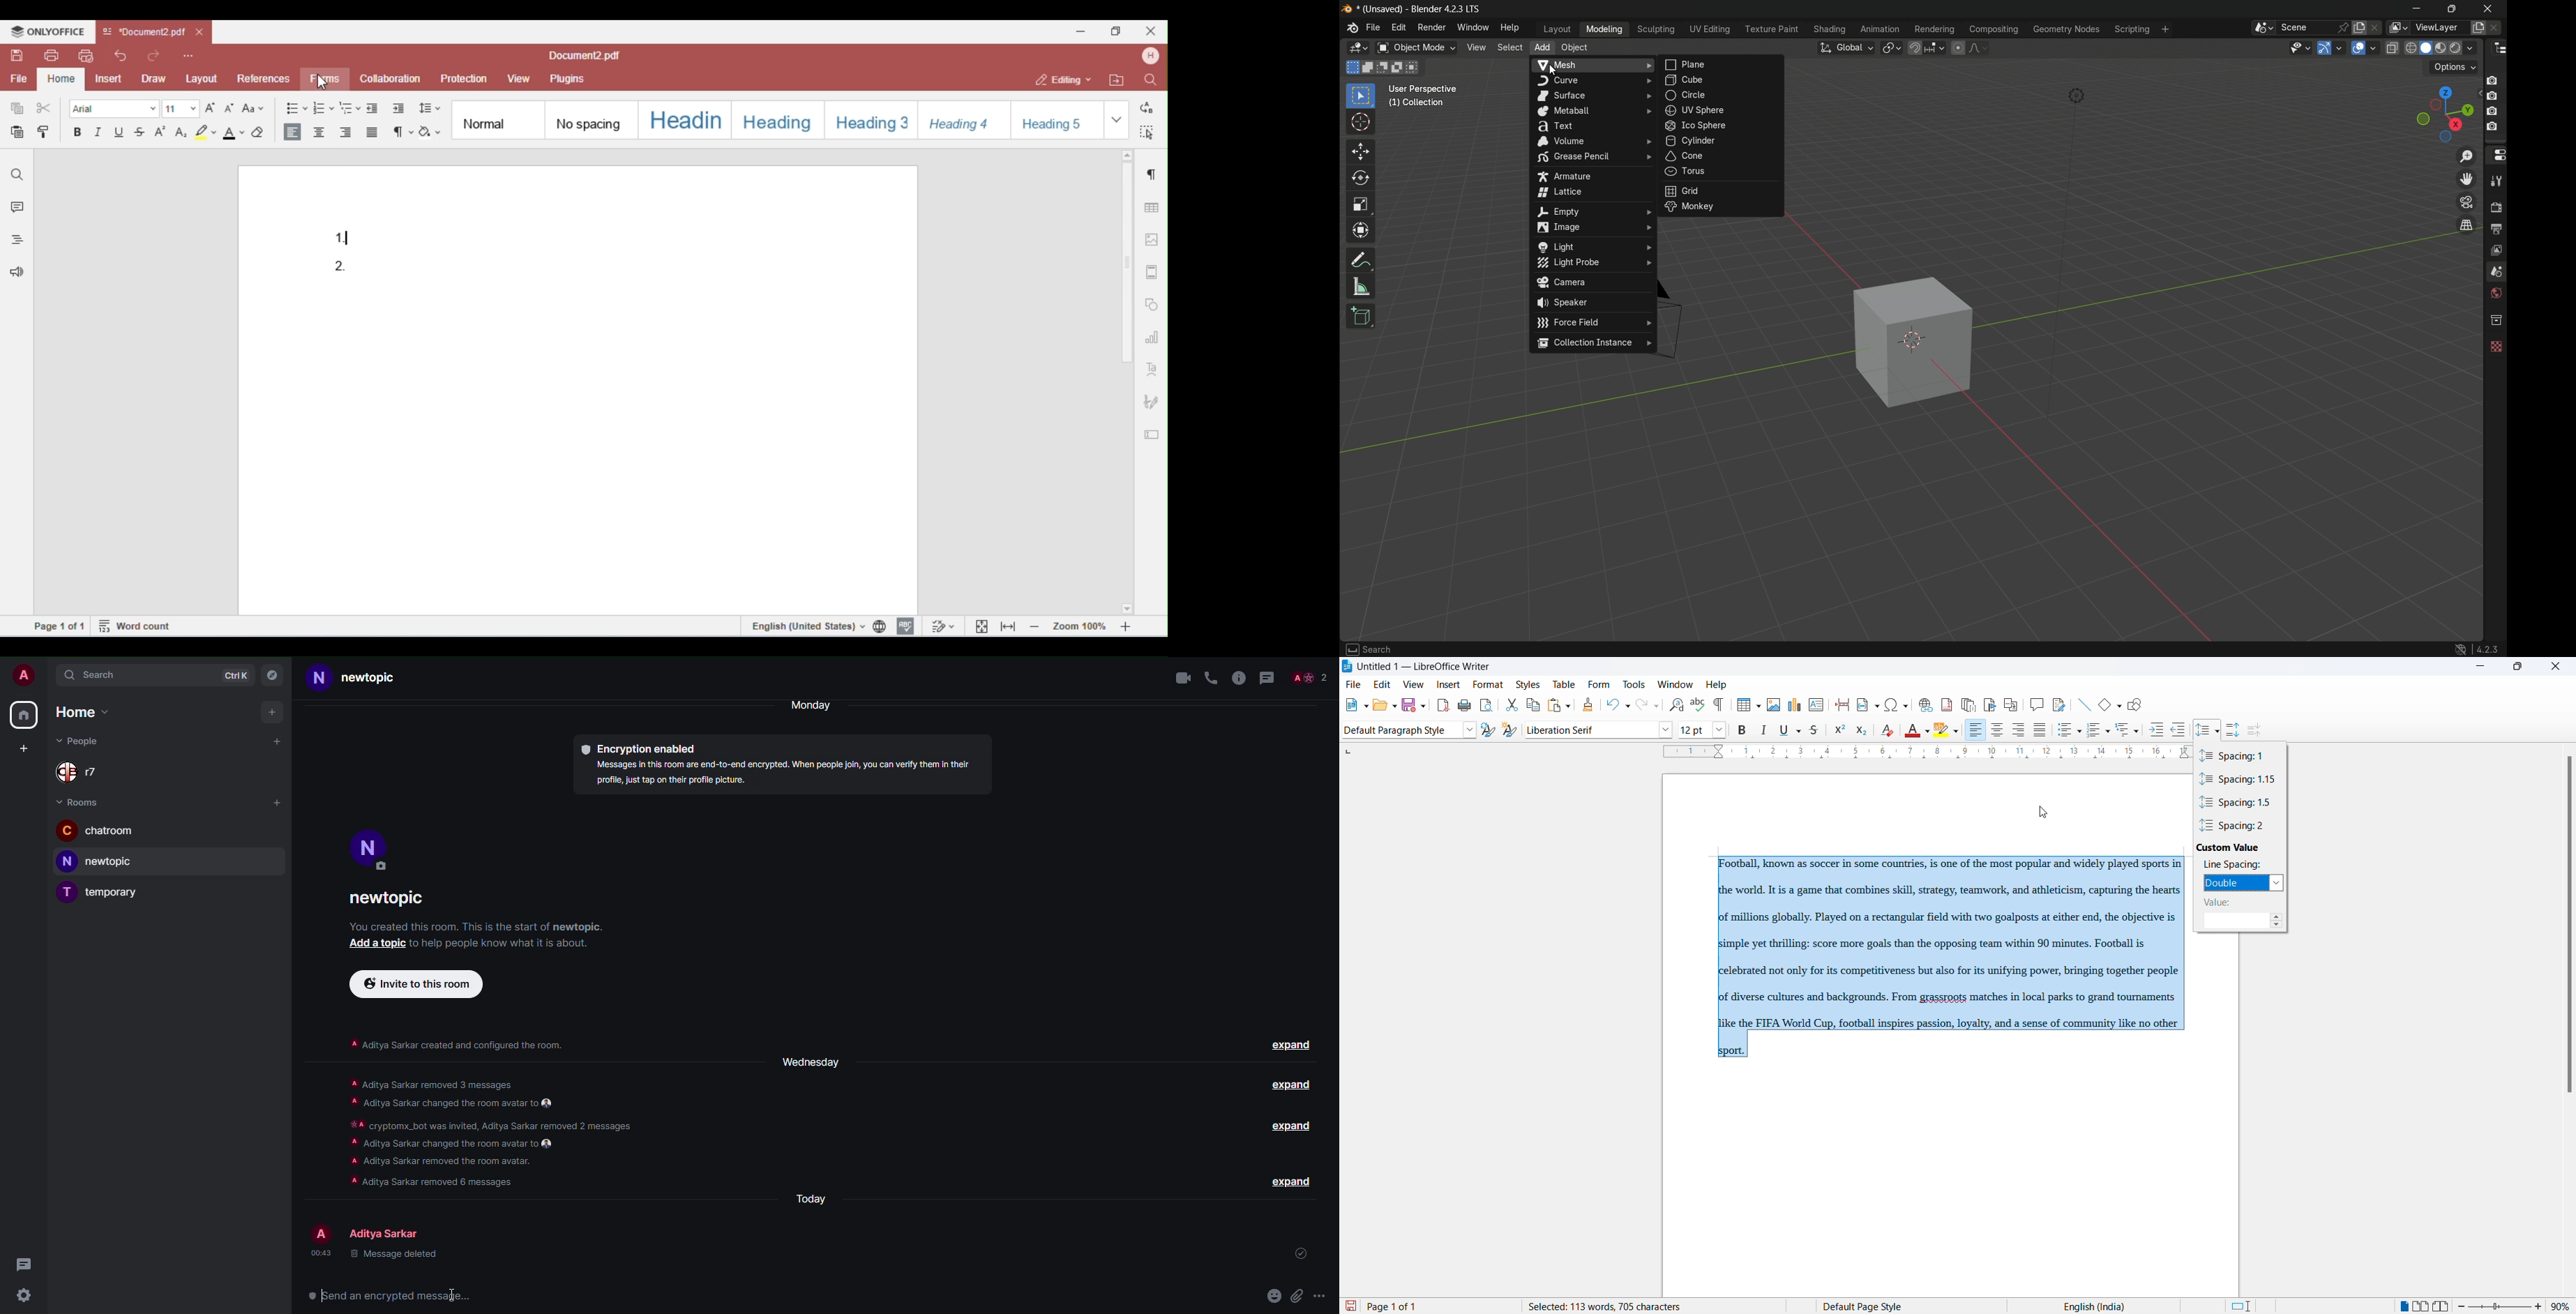 The width and height of the screenshot is (2576, 1316). Describe the element at coordinates (1794, 704) in the screenshot. I see `insert charts` at that location.